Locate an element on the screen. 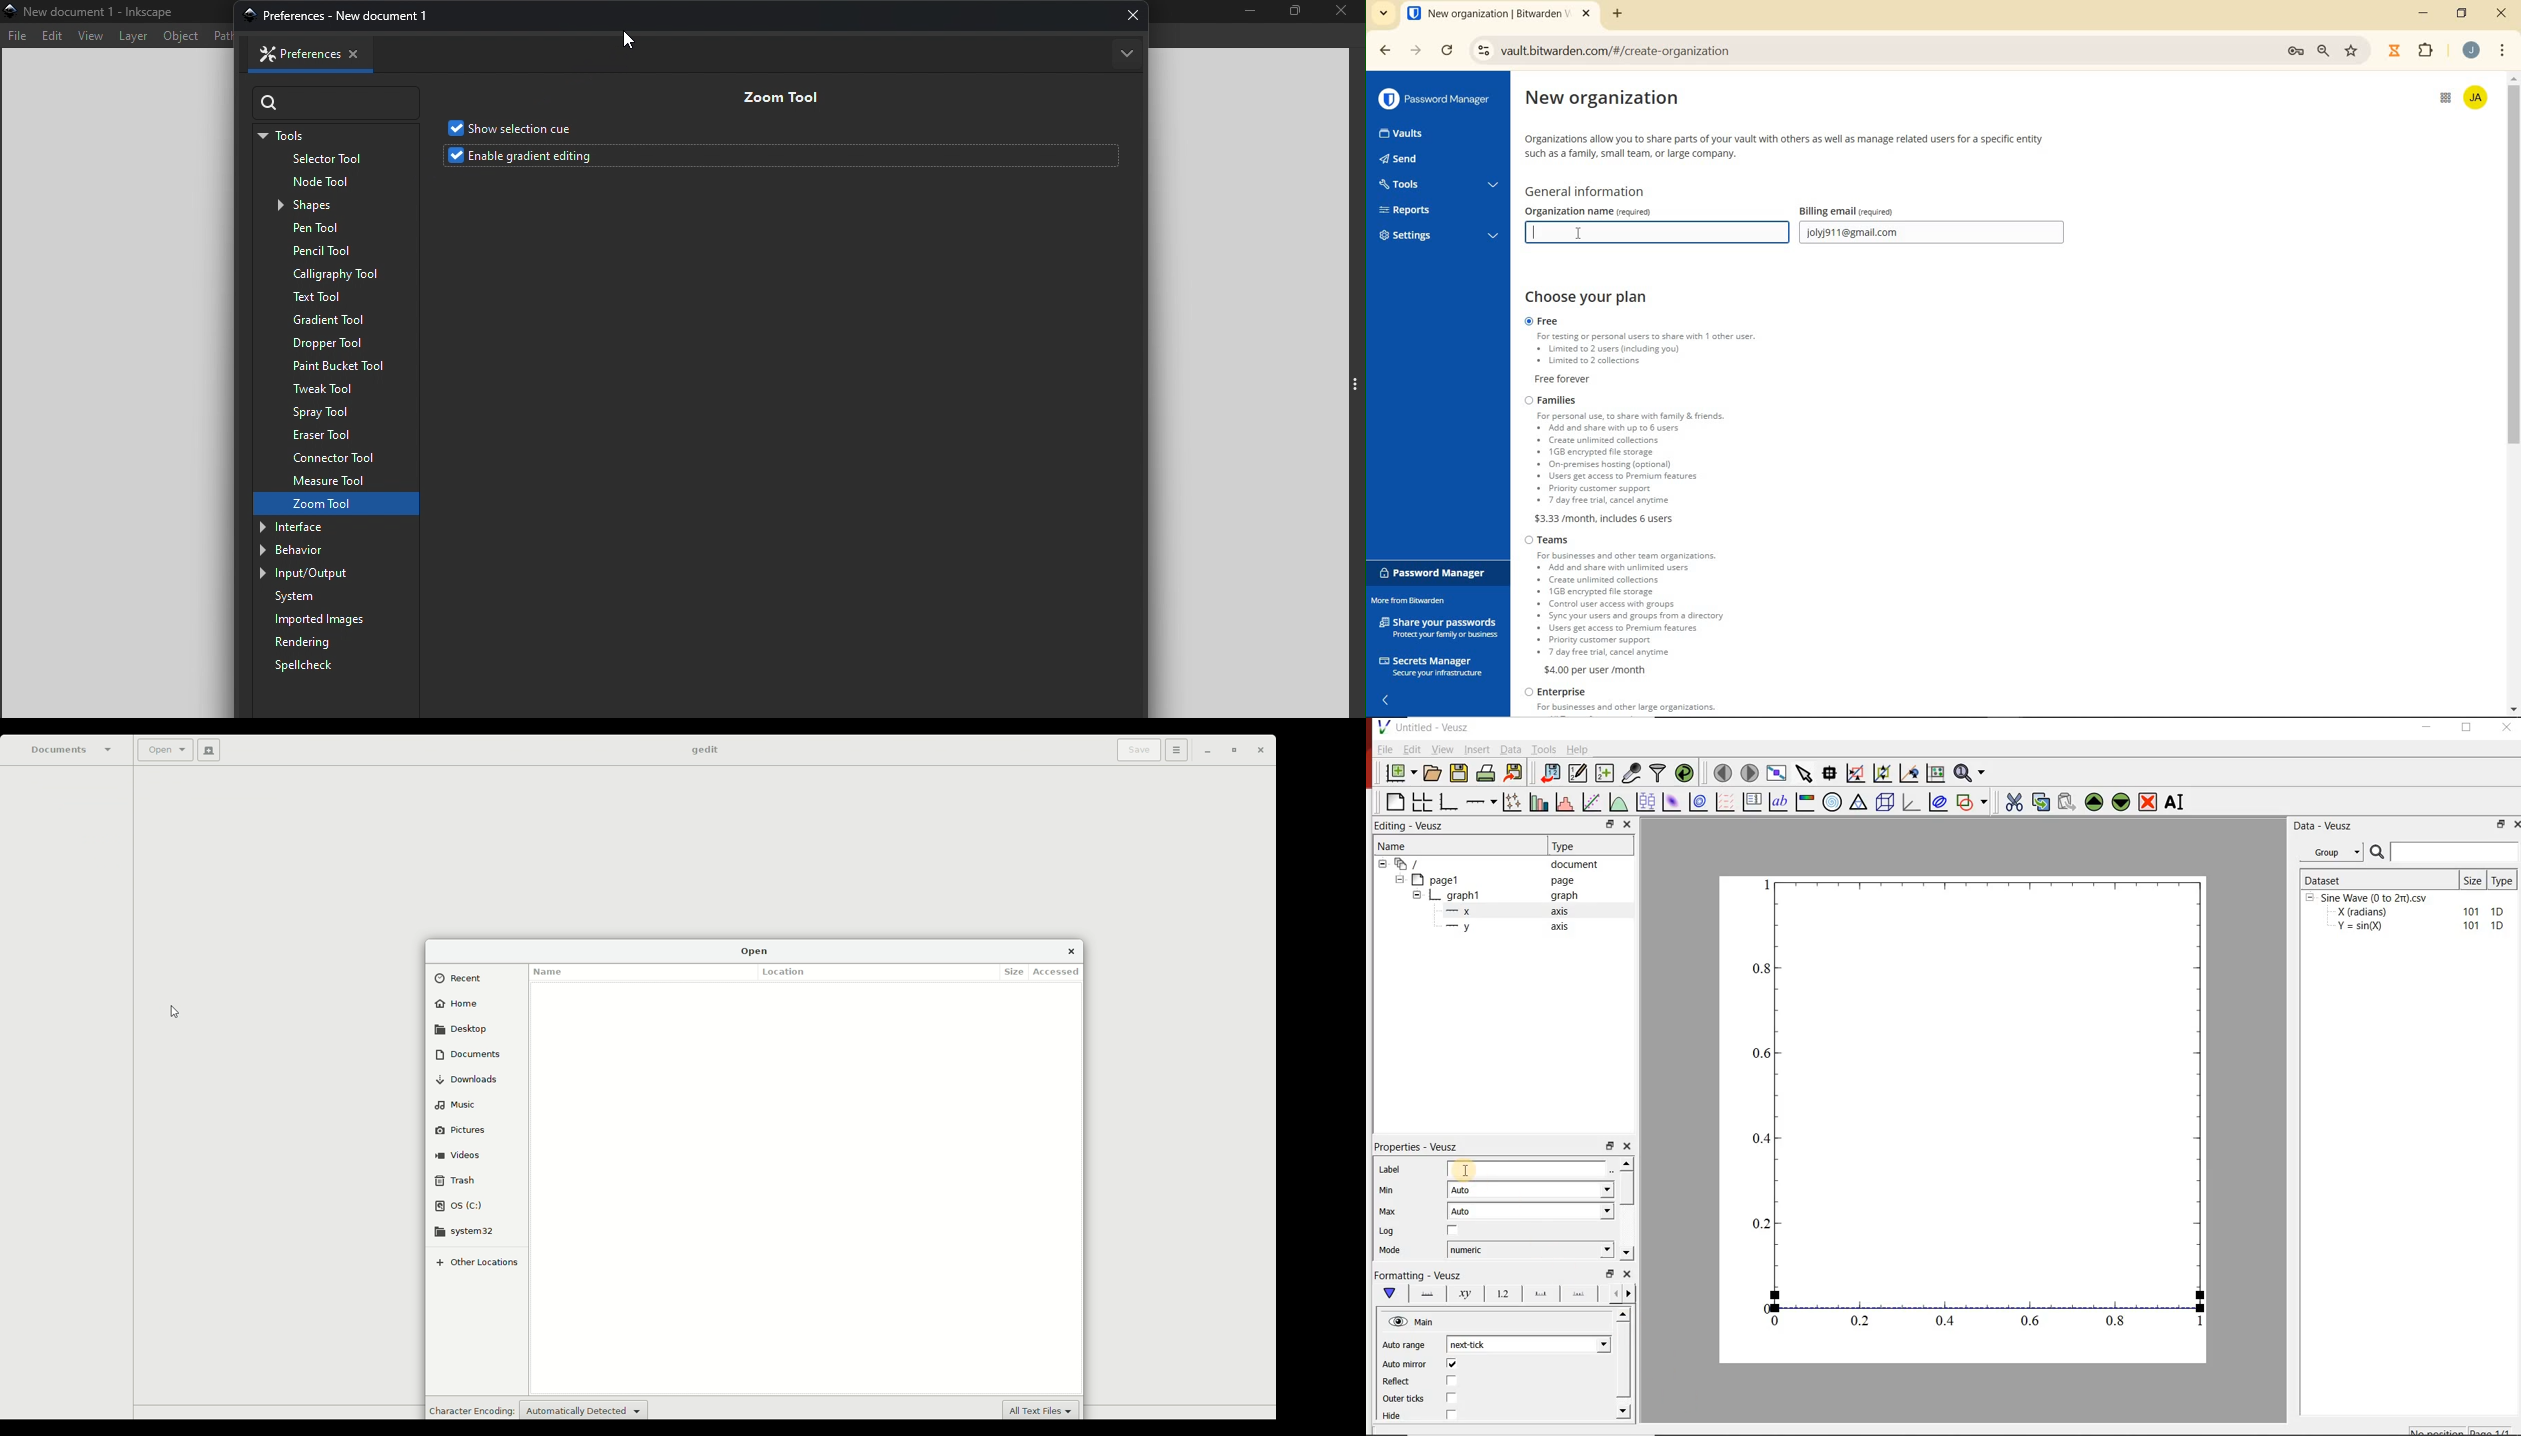  Toggle command panel is located at coordinates (1355, 383).